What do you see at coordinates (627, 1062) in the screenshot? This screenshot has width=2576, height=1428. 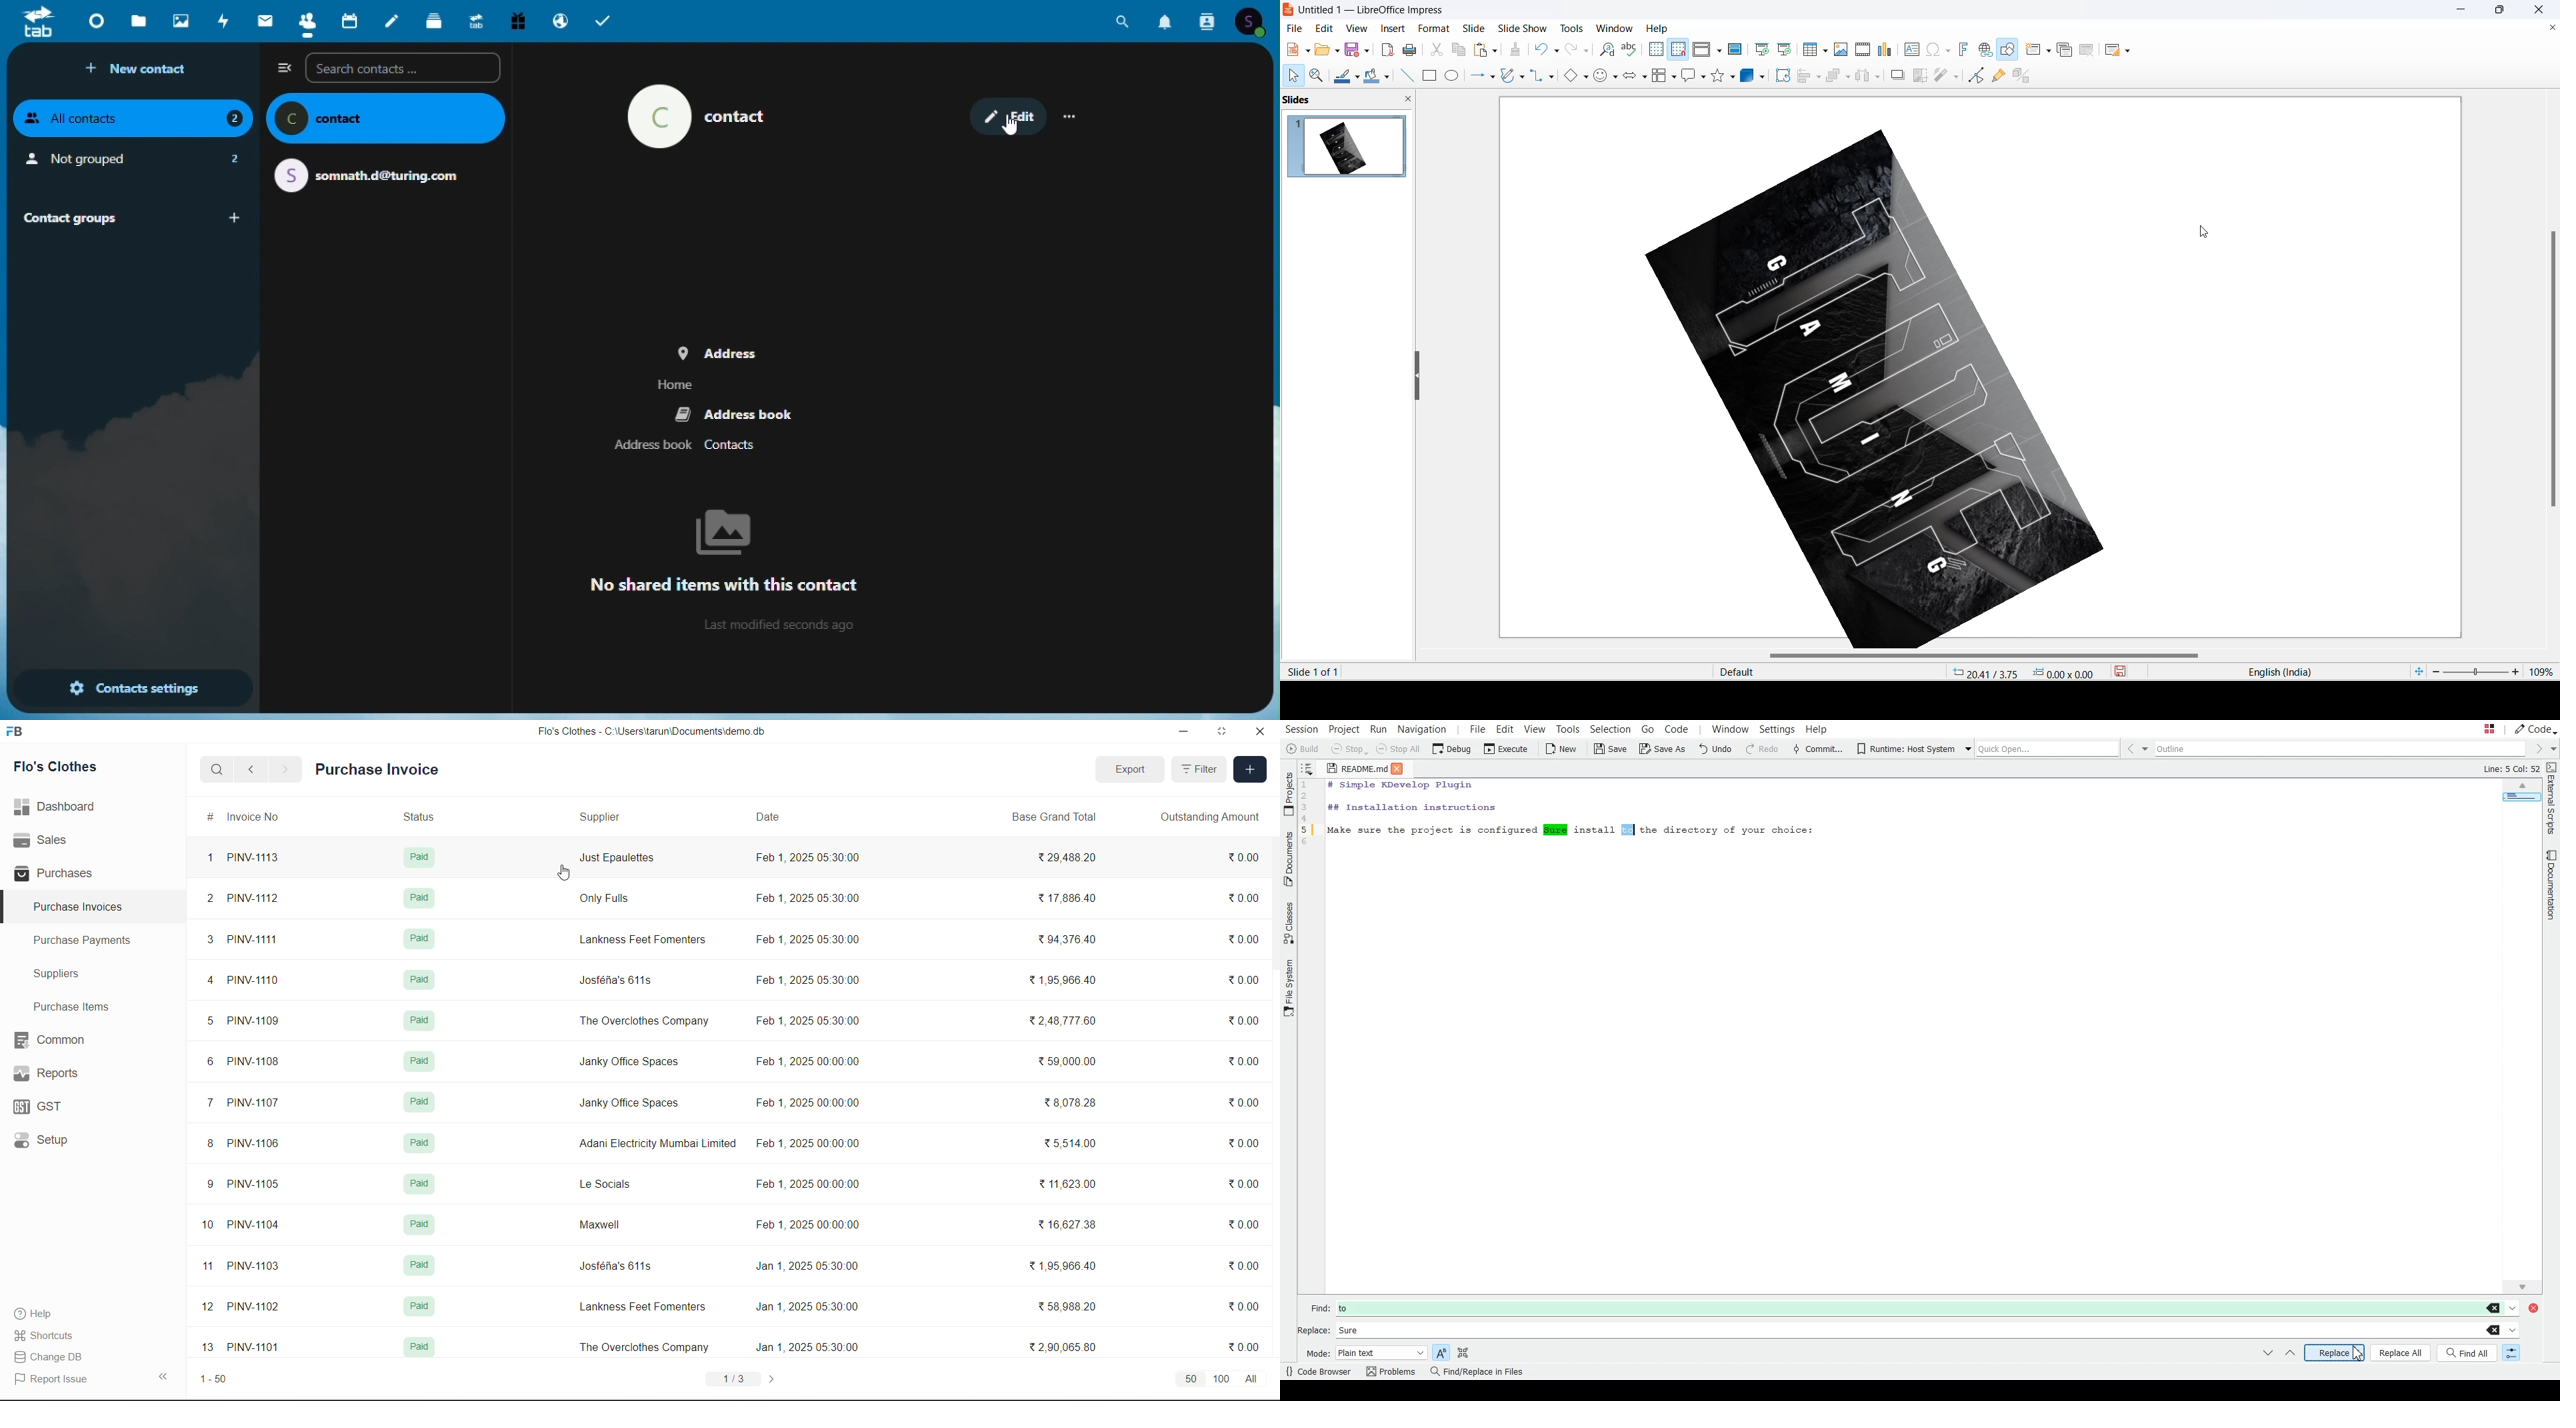 I see `Janky Office Spaces` at bounding box center [627, 1062].